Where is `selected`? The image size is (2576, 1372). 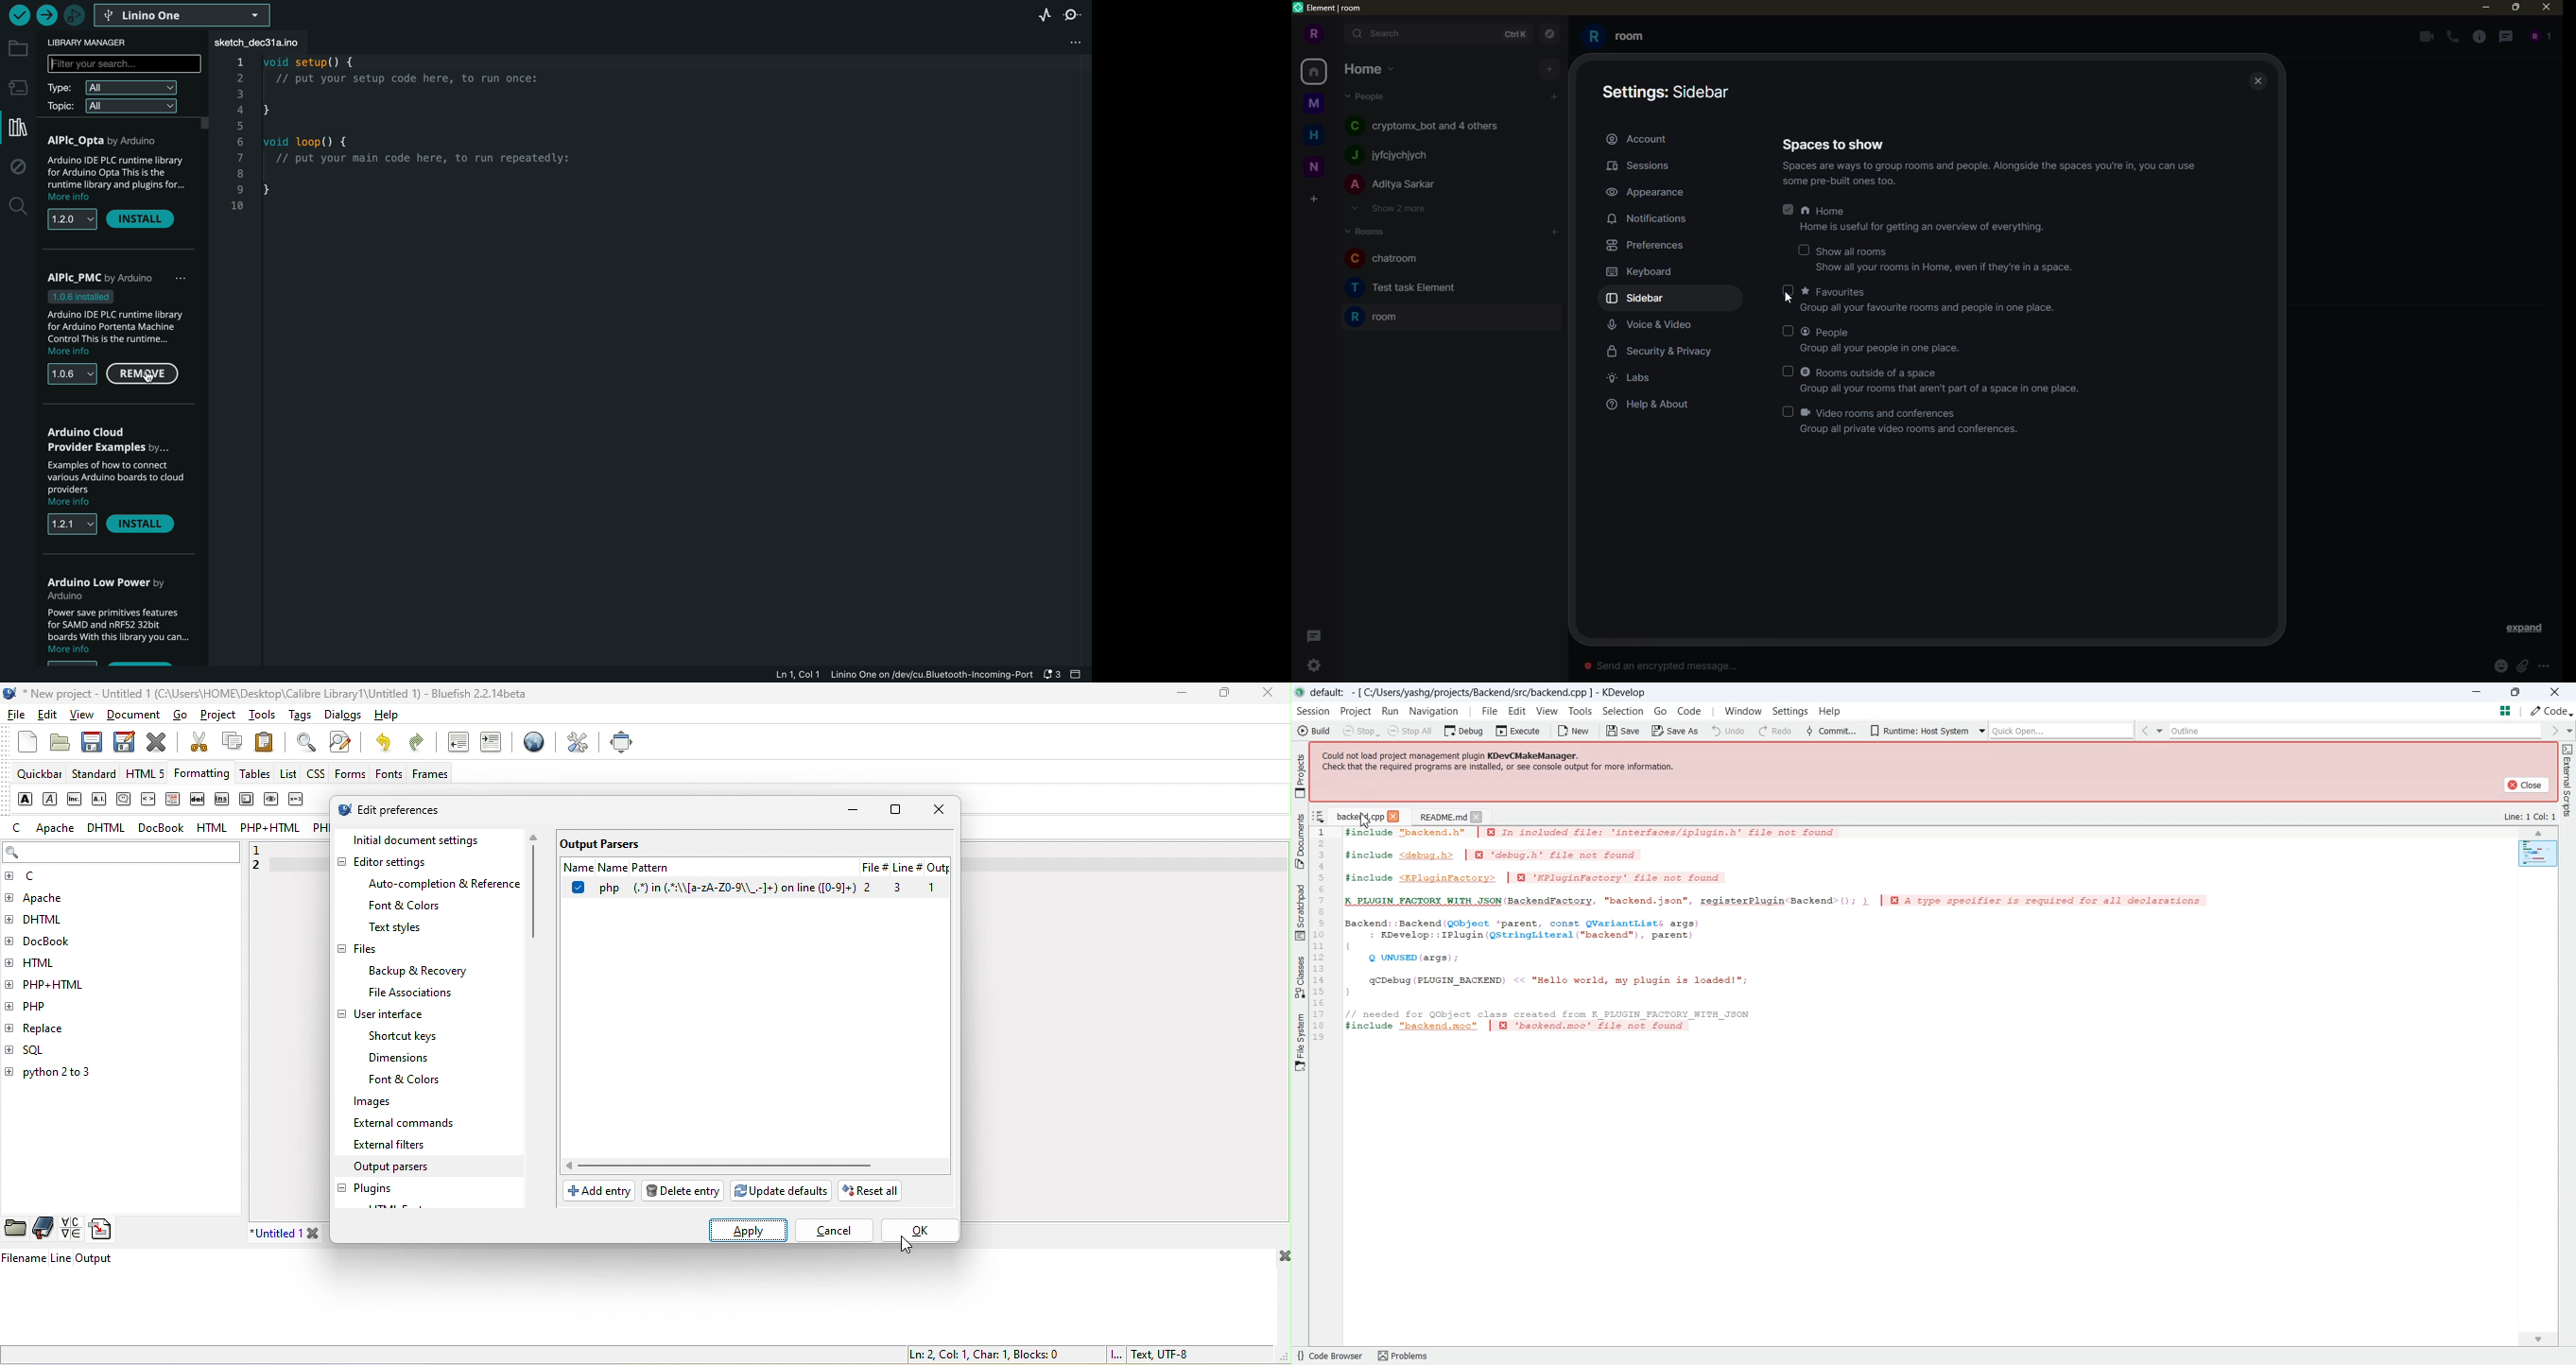
selected is located at coordinates (1787, 210).